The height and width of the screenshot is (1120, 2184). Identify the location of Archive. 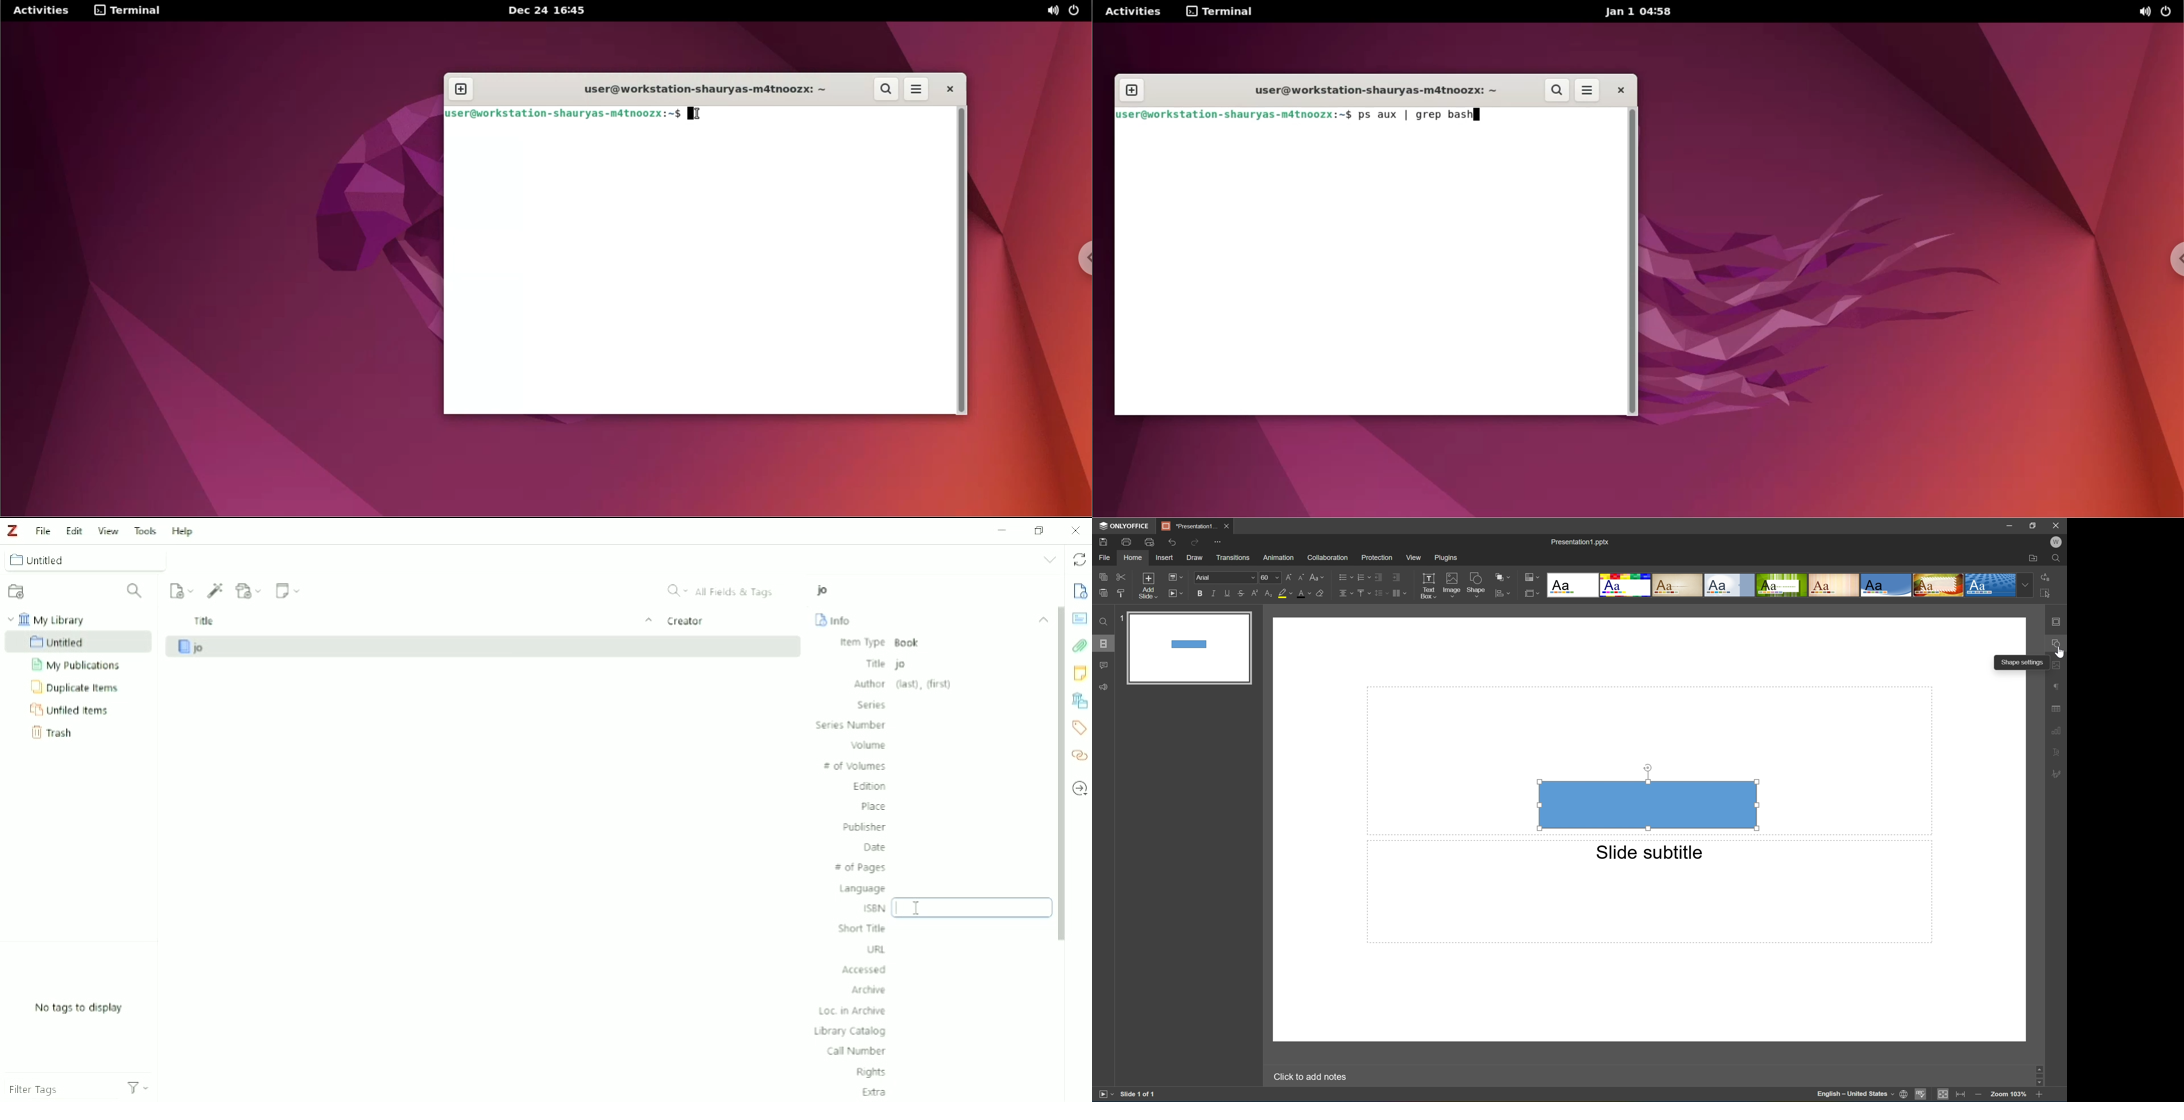
(871, 990).